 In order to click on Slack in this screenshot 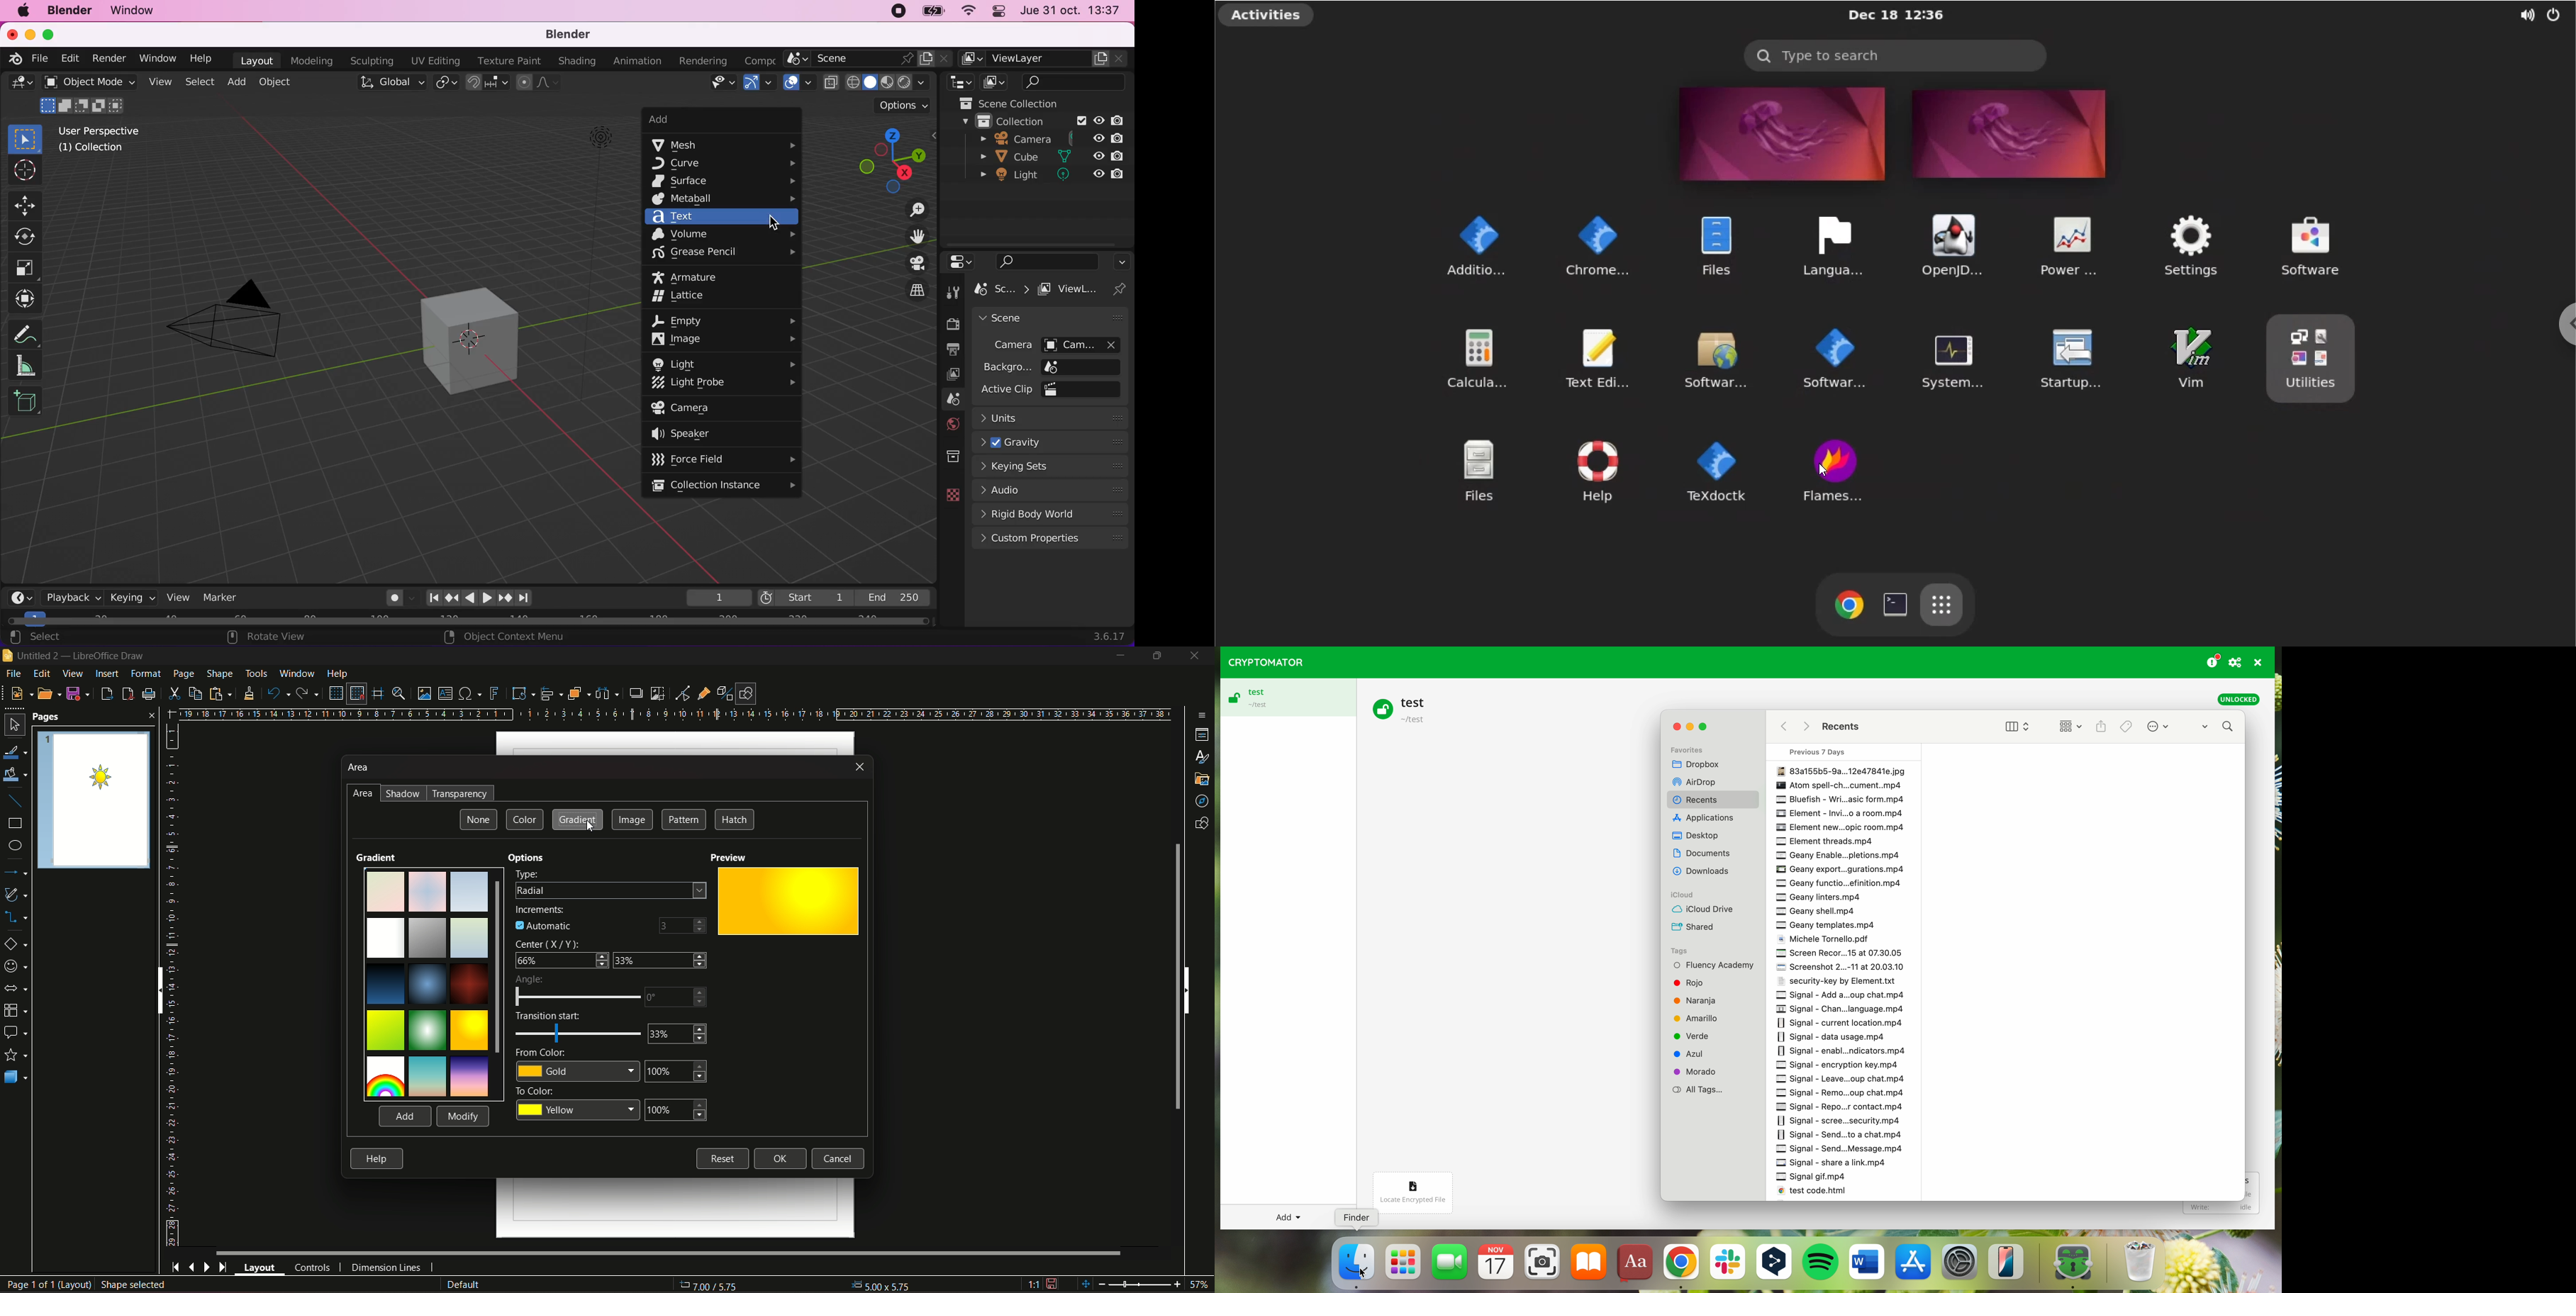, I will do `click(1727, 1265)`.